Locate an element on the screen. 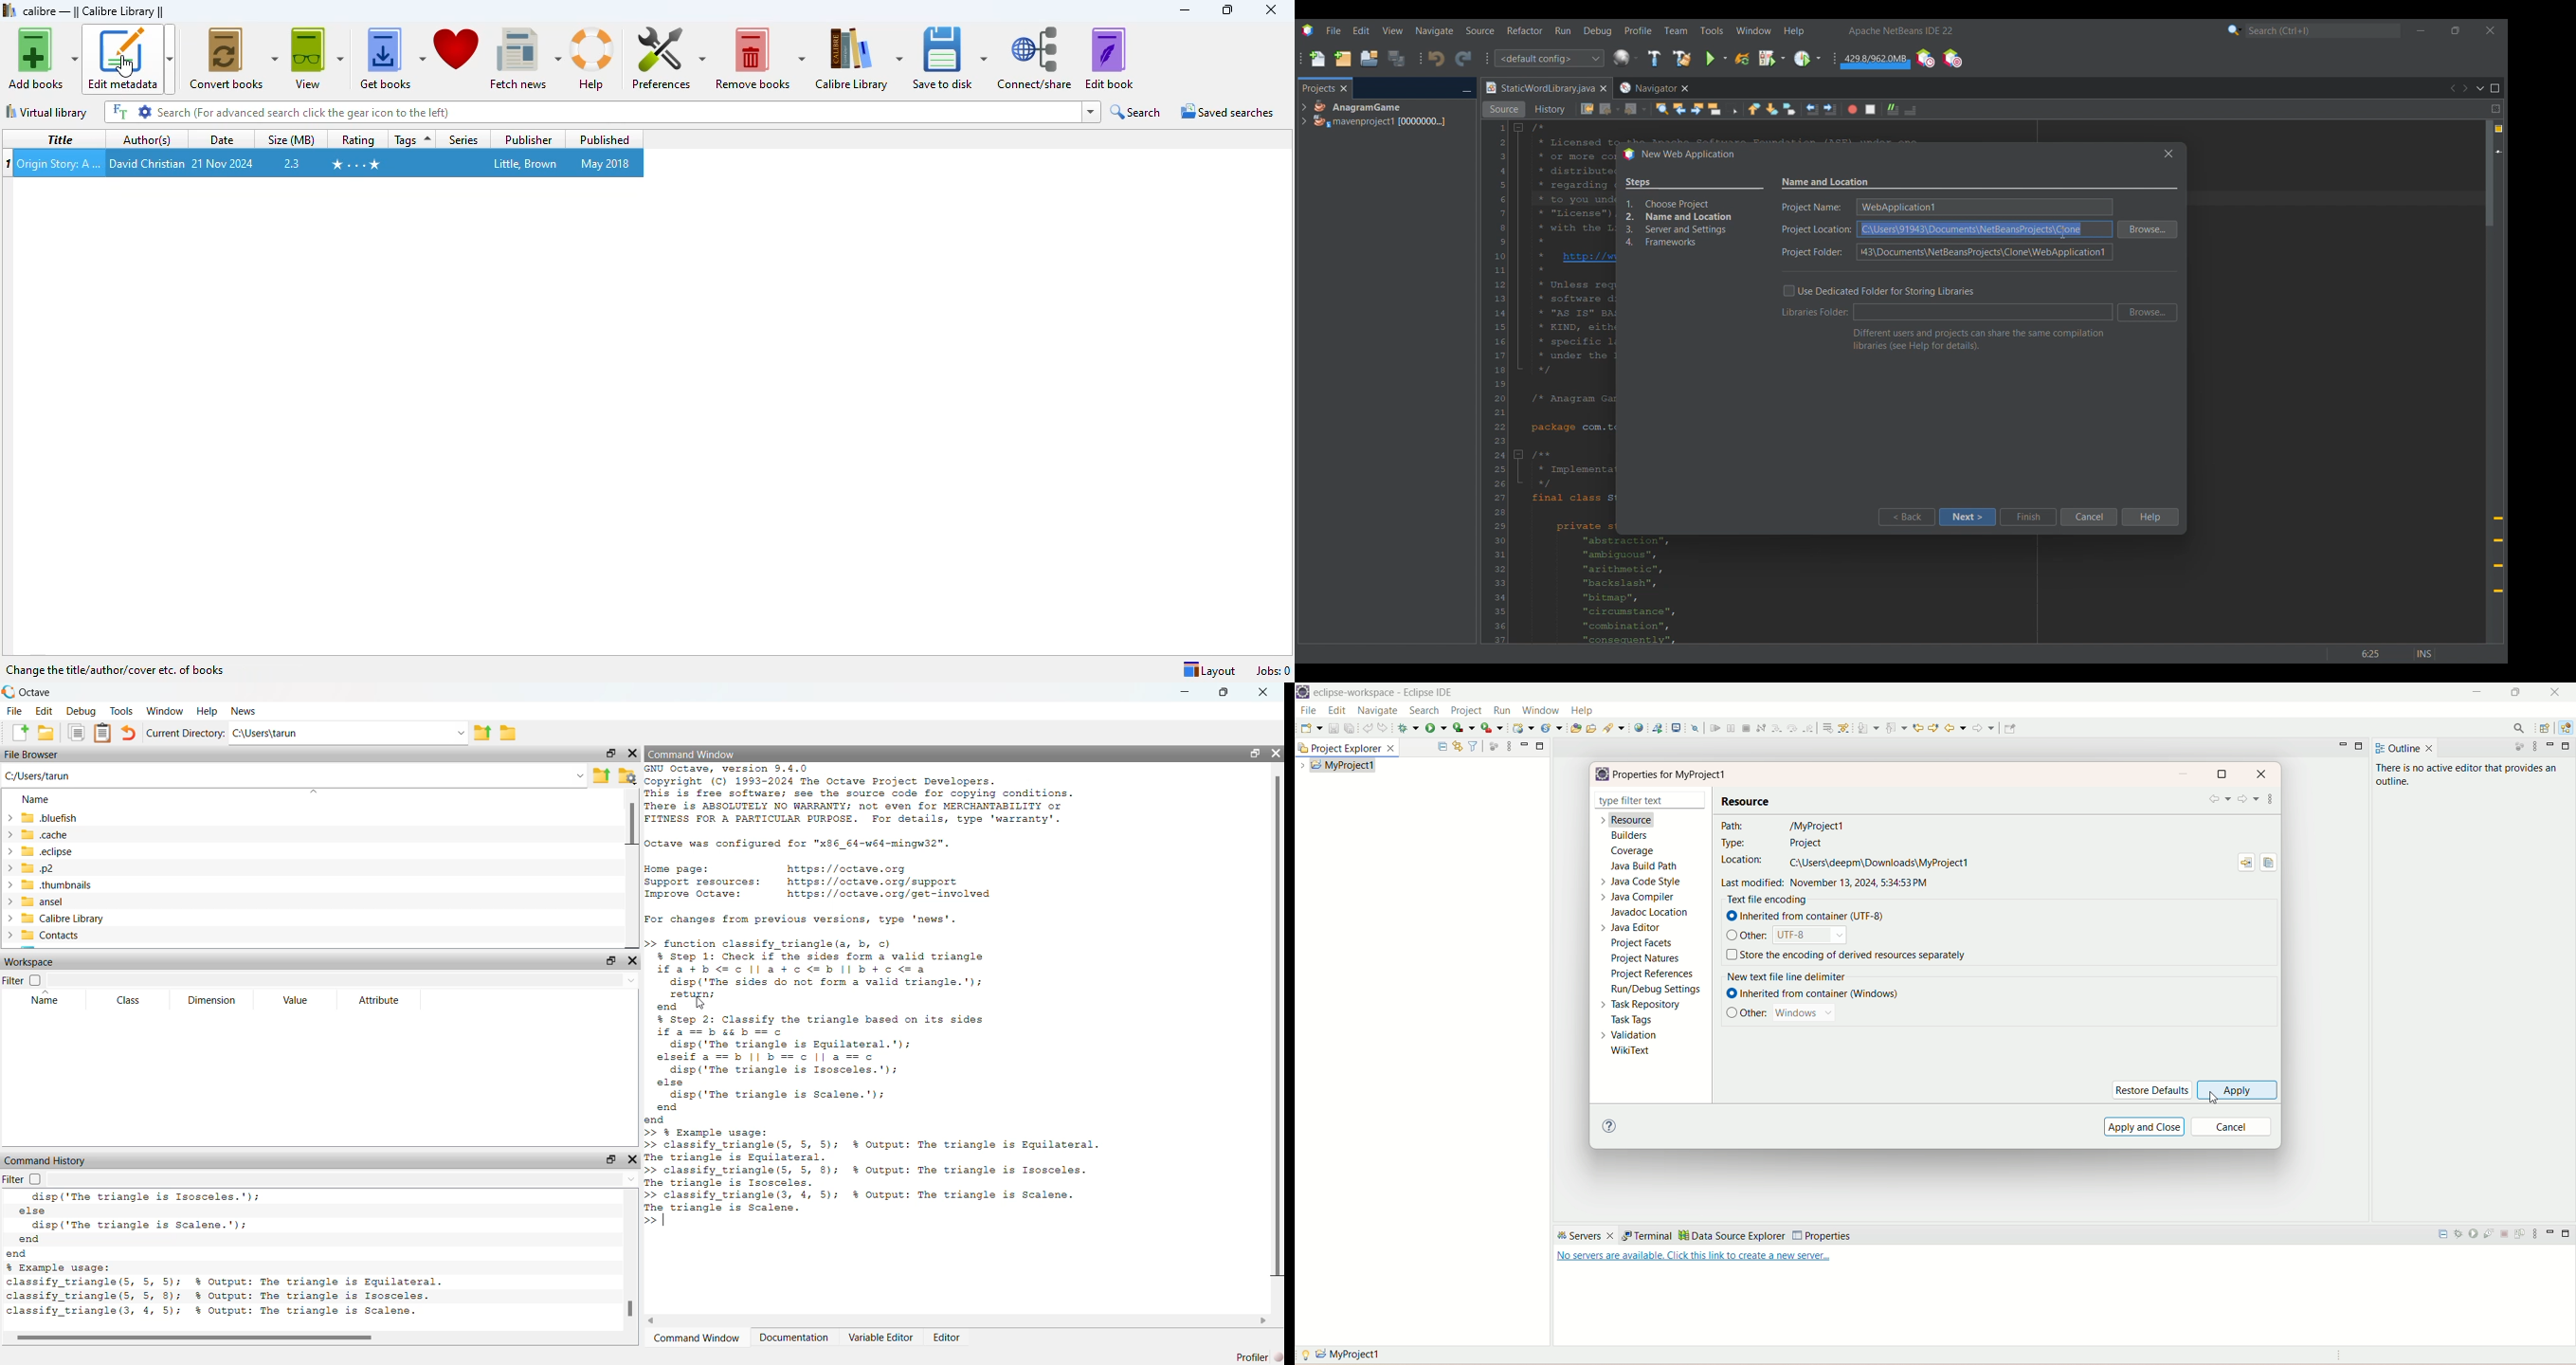 The height and width of the screenshot is (1372, 2576). coverage is located at coordinates (1464, 728).